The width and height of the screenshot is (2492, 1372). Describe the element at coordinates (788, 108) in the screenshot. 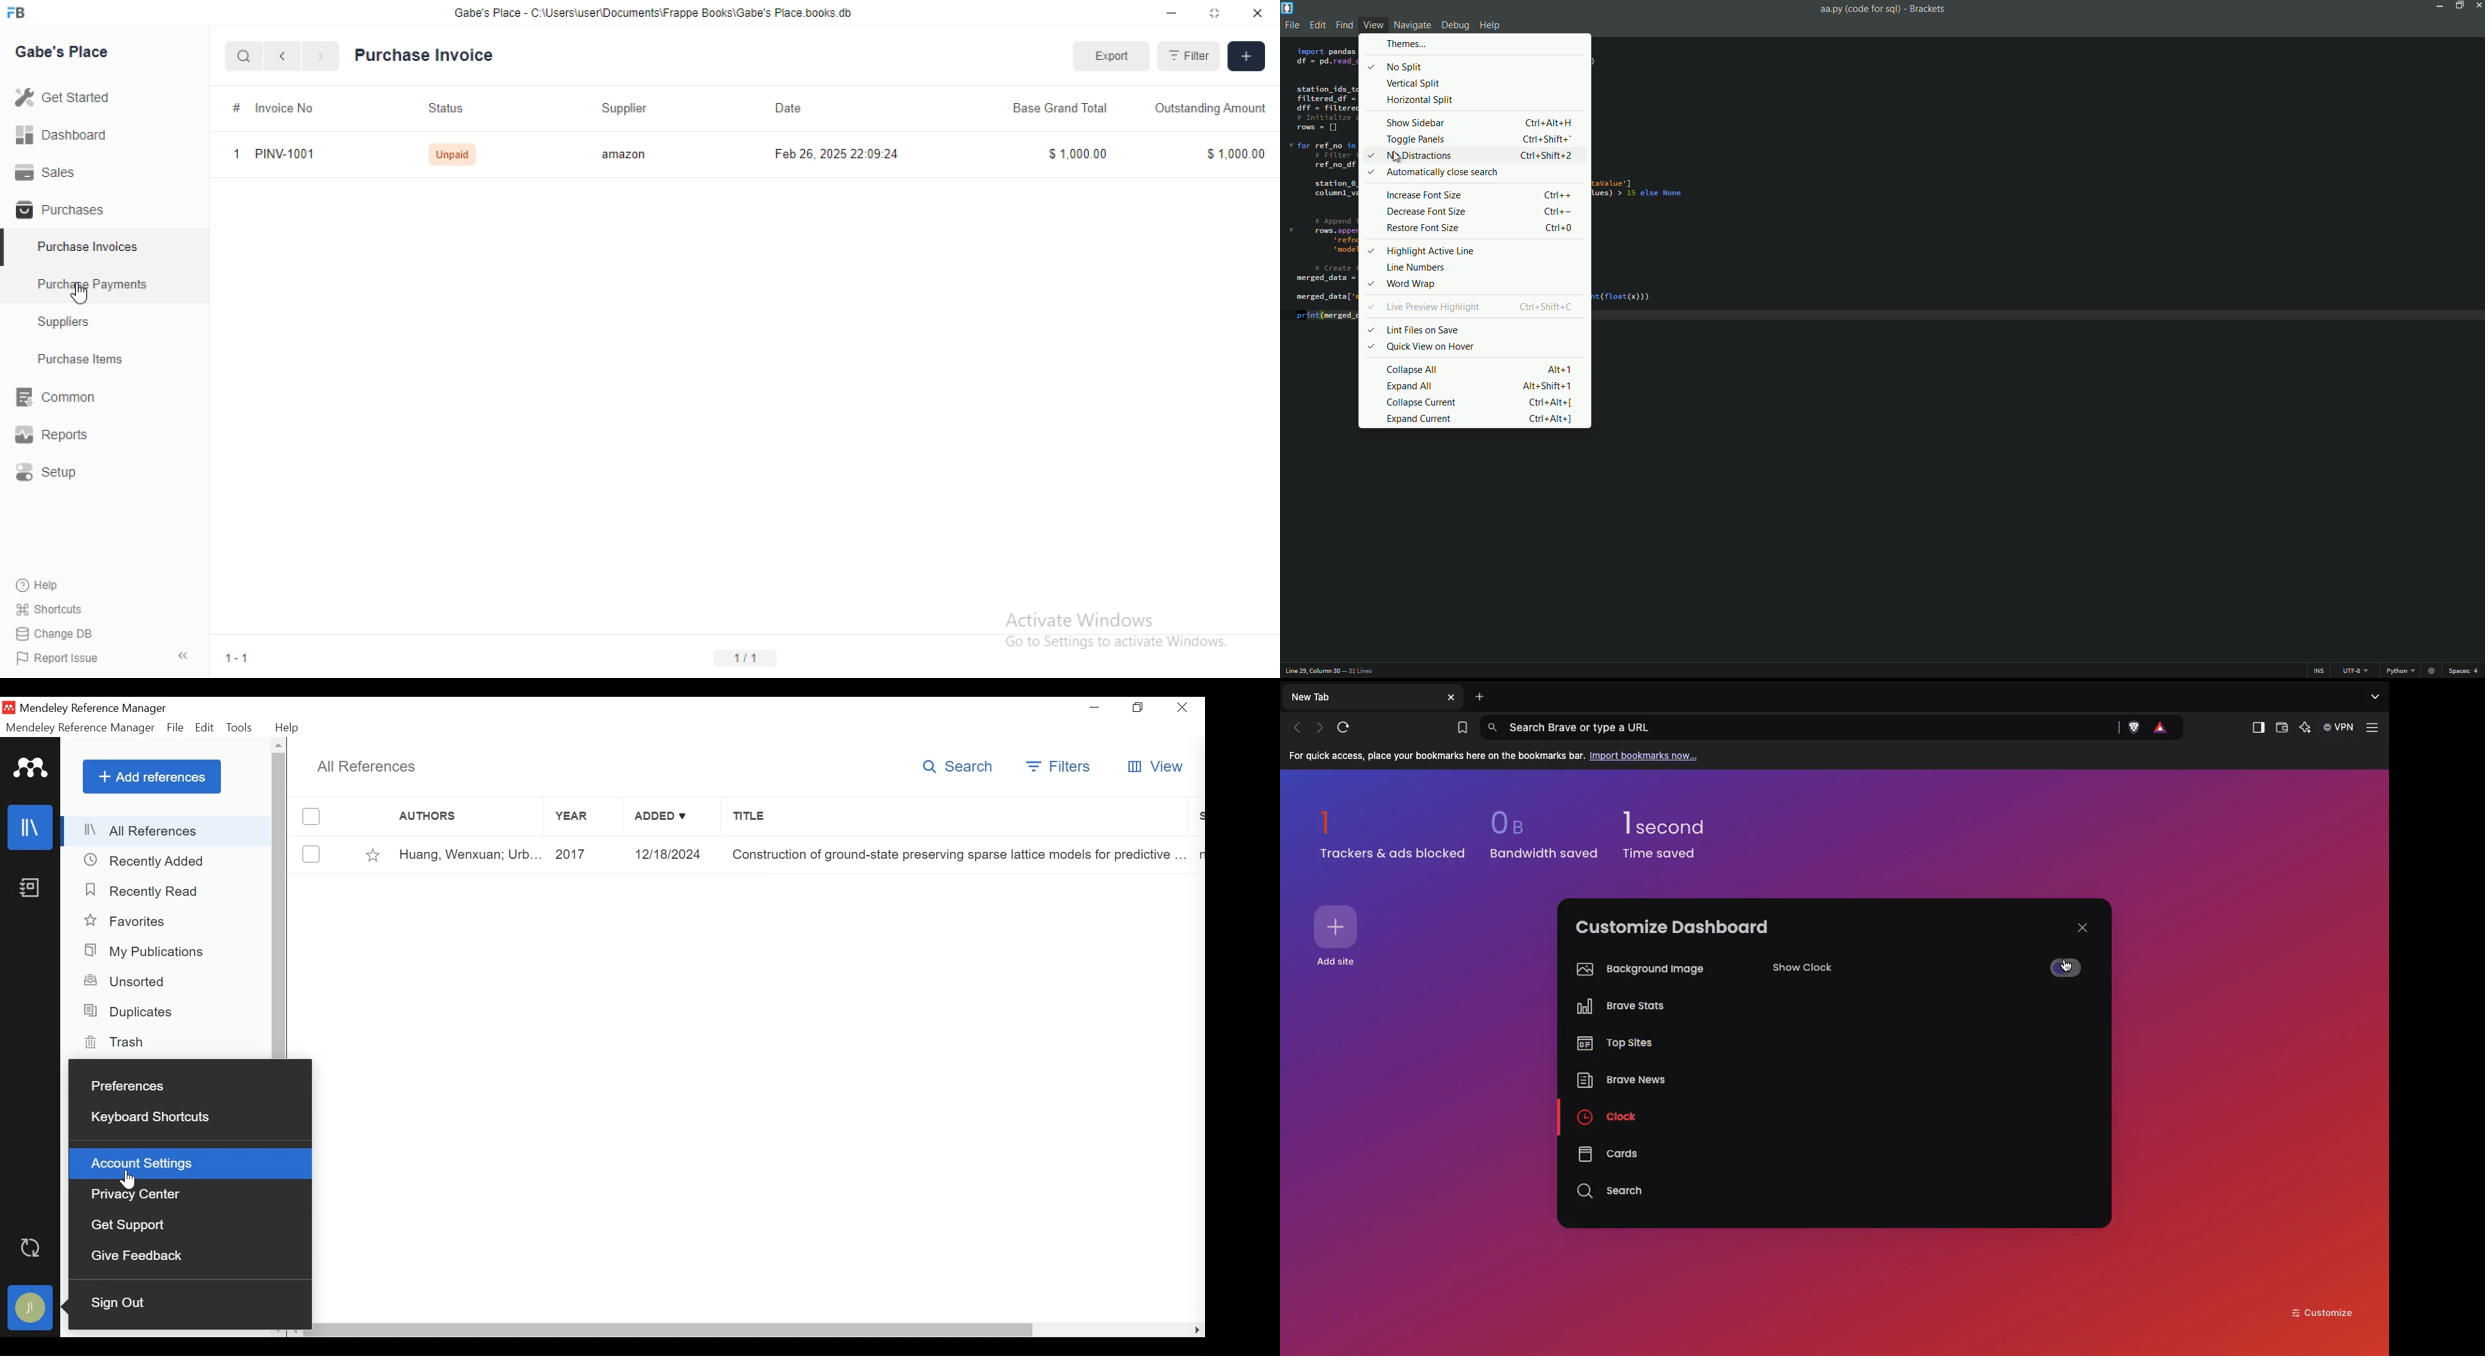

I see `Date` at that location.